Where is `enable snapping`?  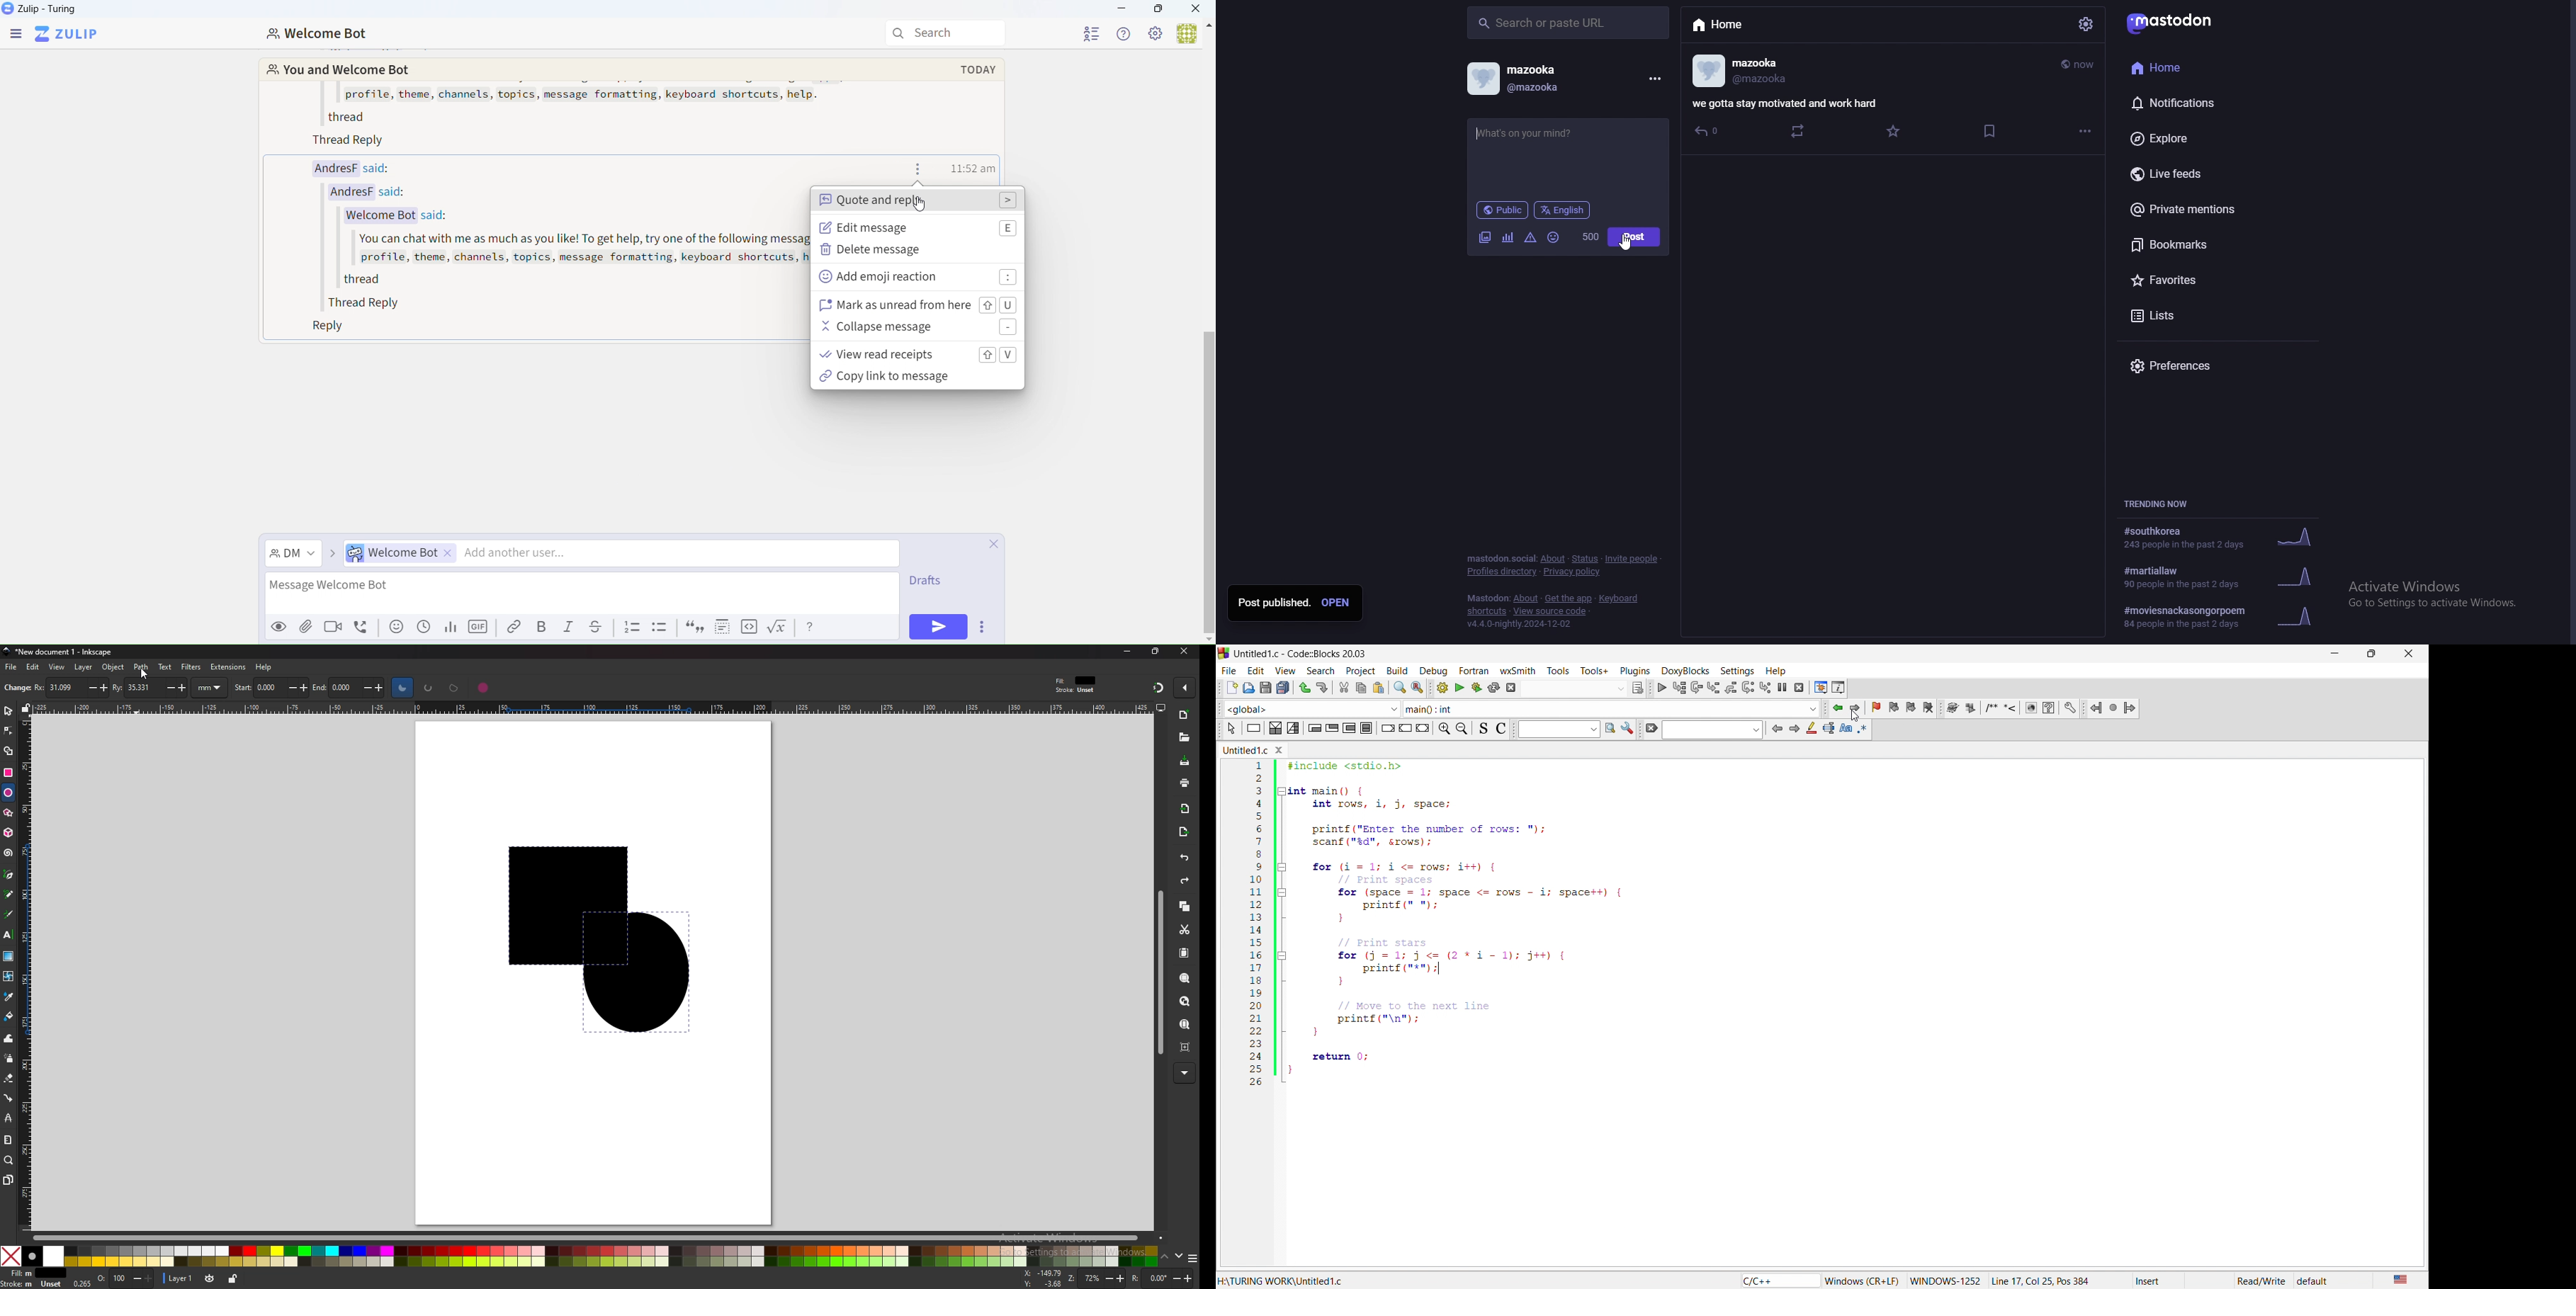
enable snapping is located at coordinates (1186, 688).